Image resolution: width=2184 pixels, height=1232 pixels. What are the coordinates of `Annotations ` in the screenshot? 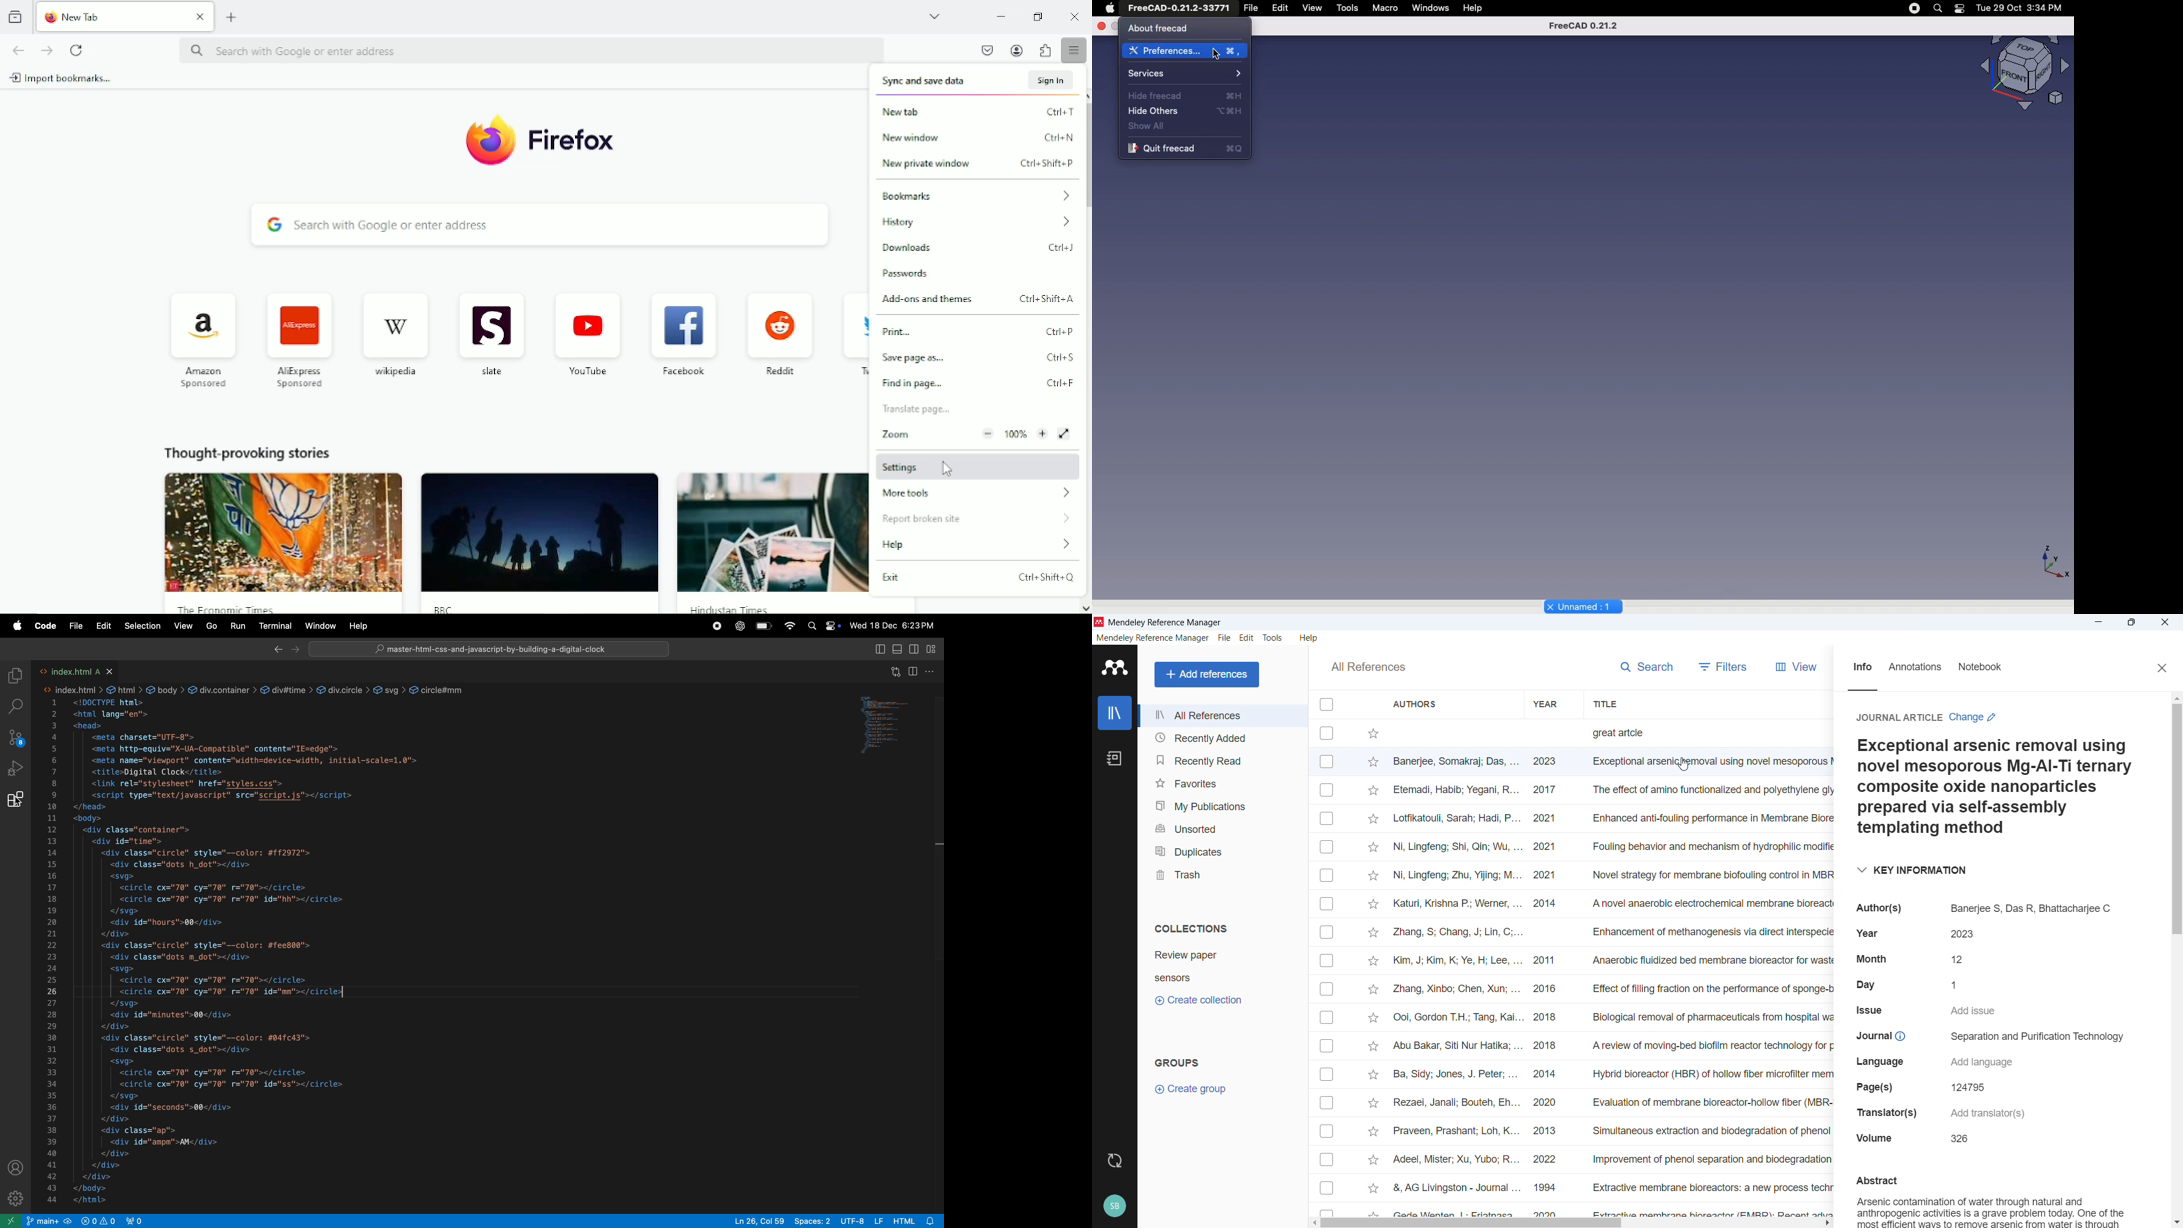 It's located at (1916, 668).